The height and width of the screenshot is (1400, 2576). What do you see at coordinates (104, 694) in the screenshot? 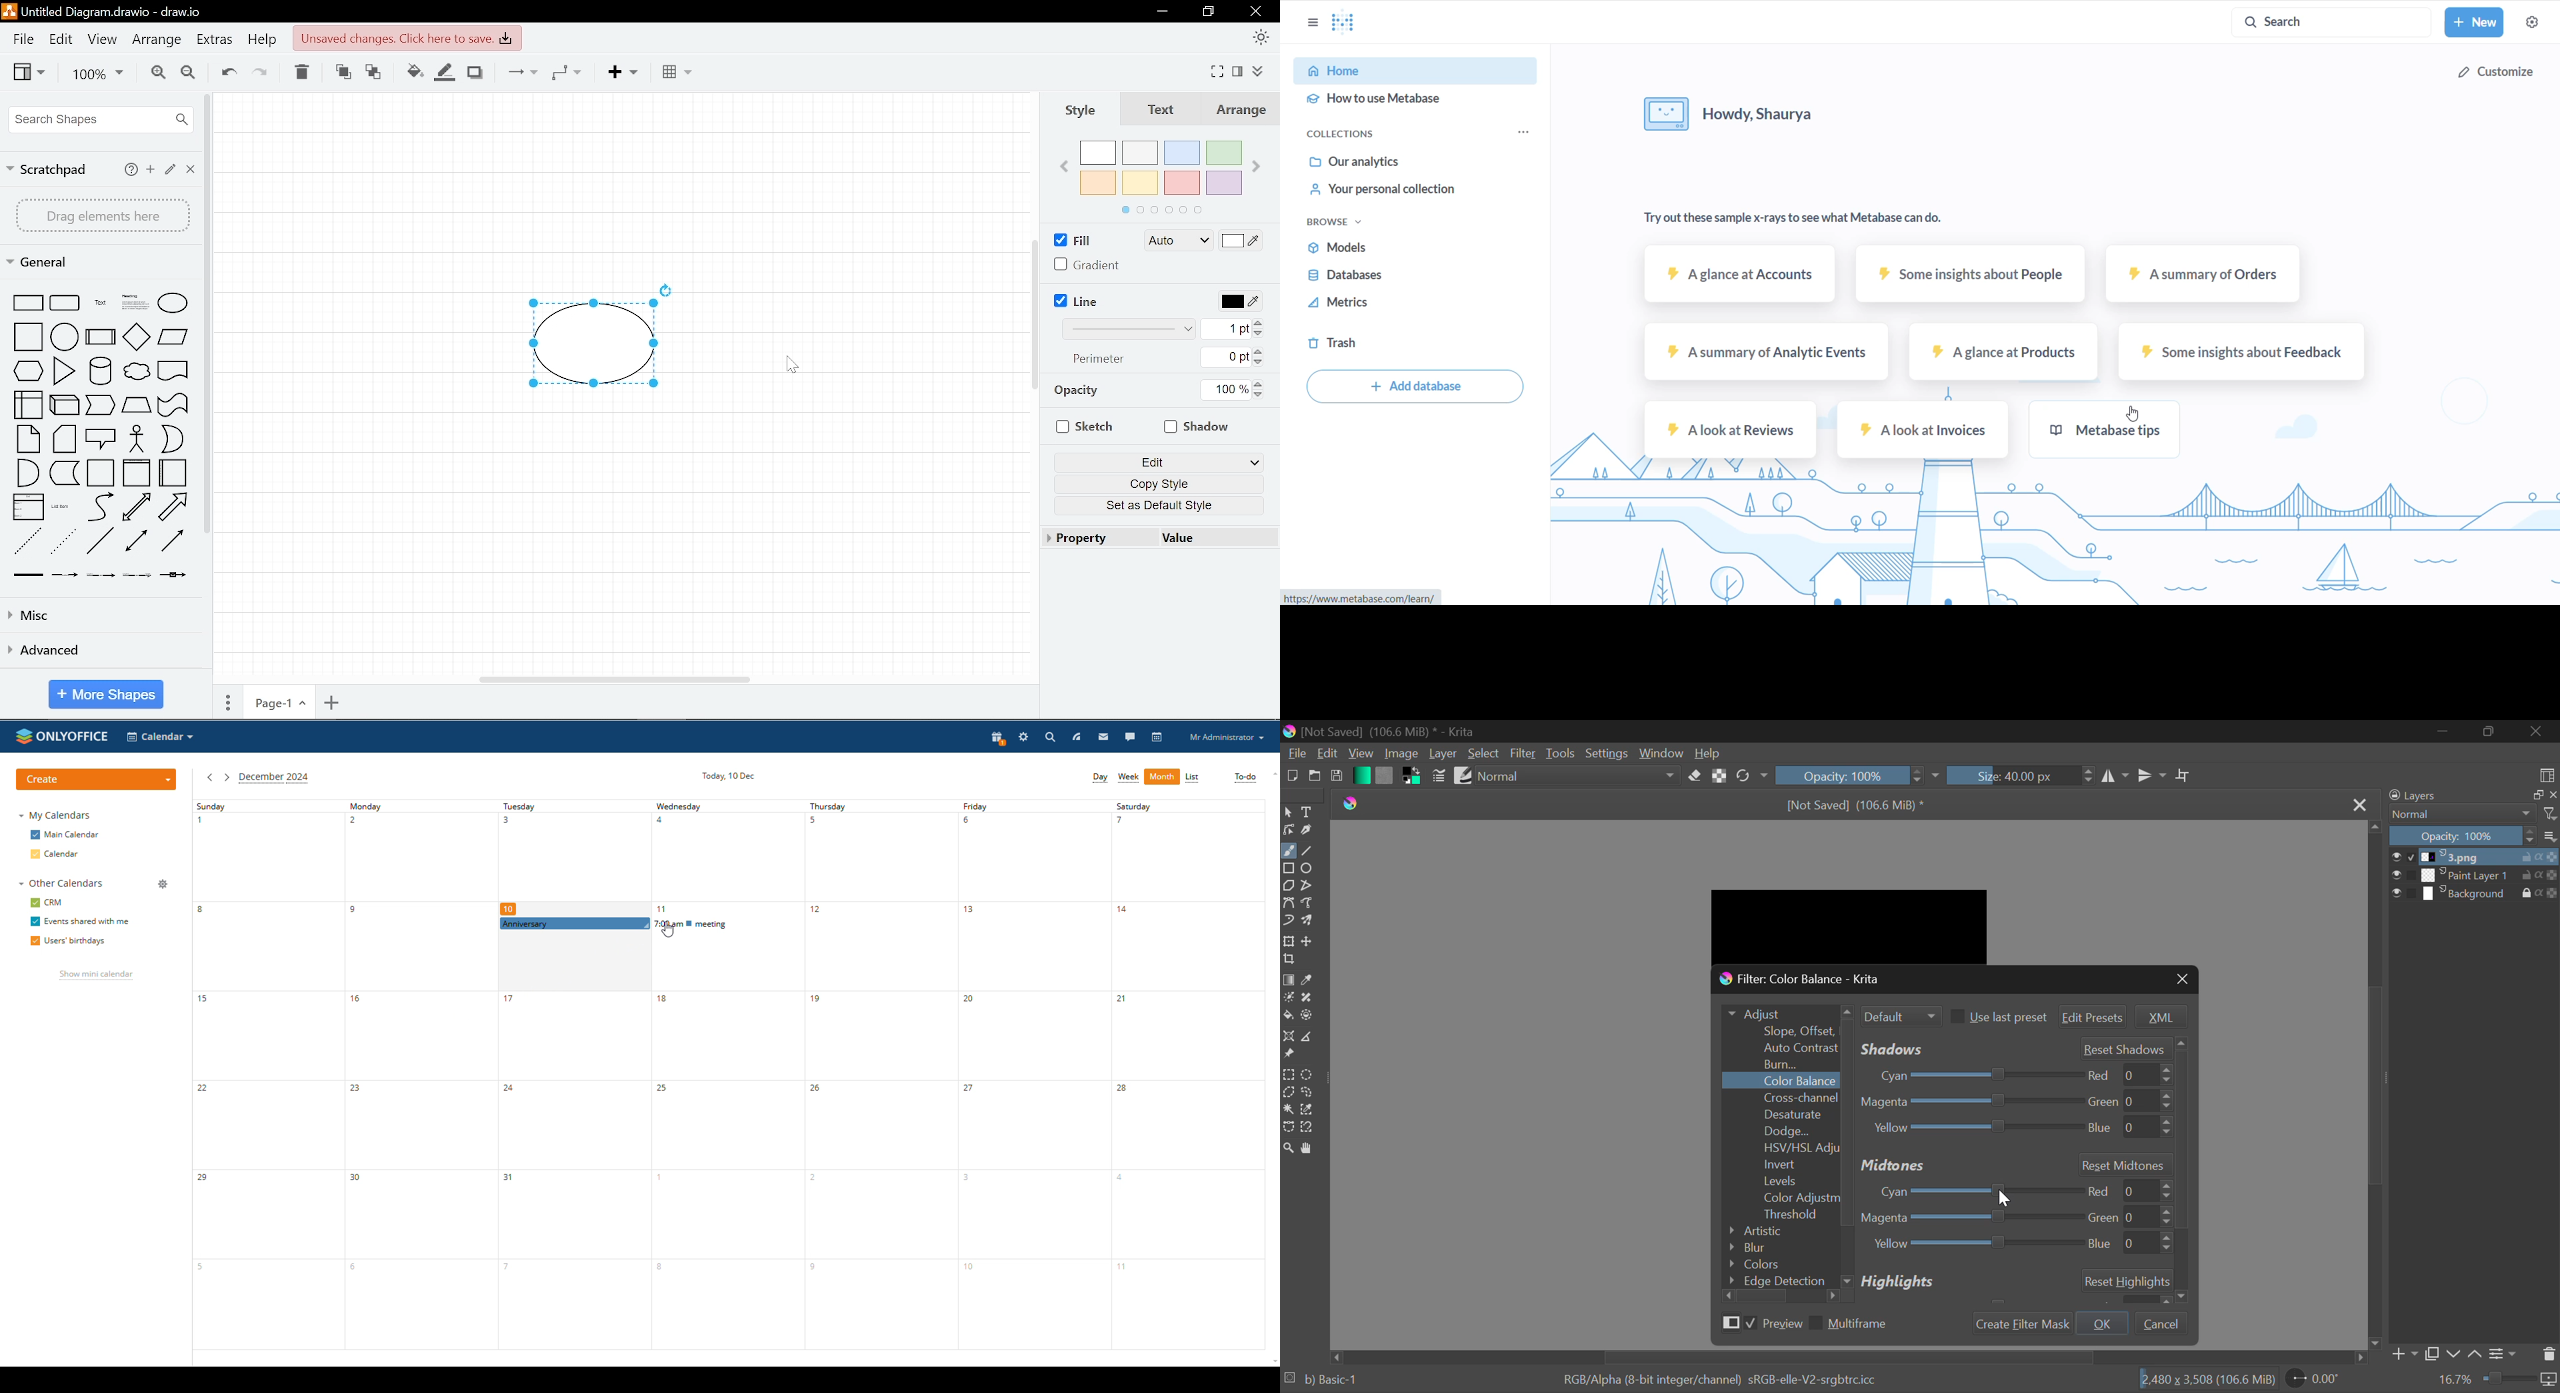
I see `More shapes` at bounding box center [104, 694].